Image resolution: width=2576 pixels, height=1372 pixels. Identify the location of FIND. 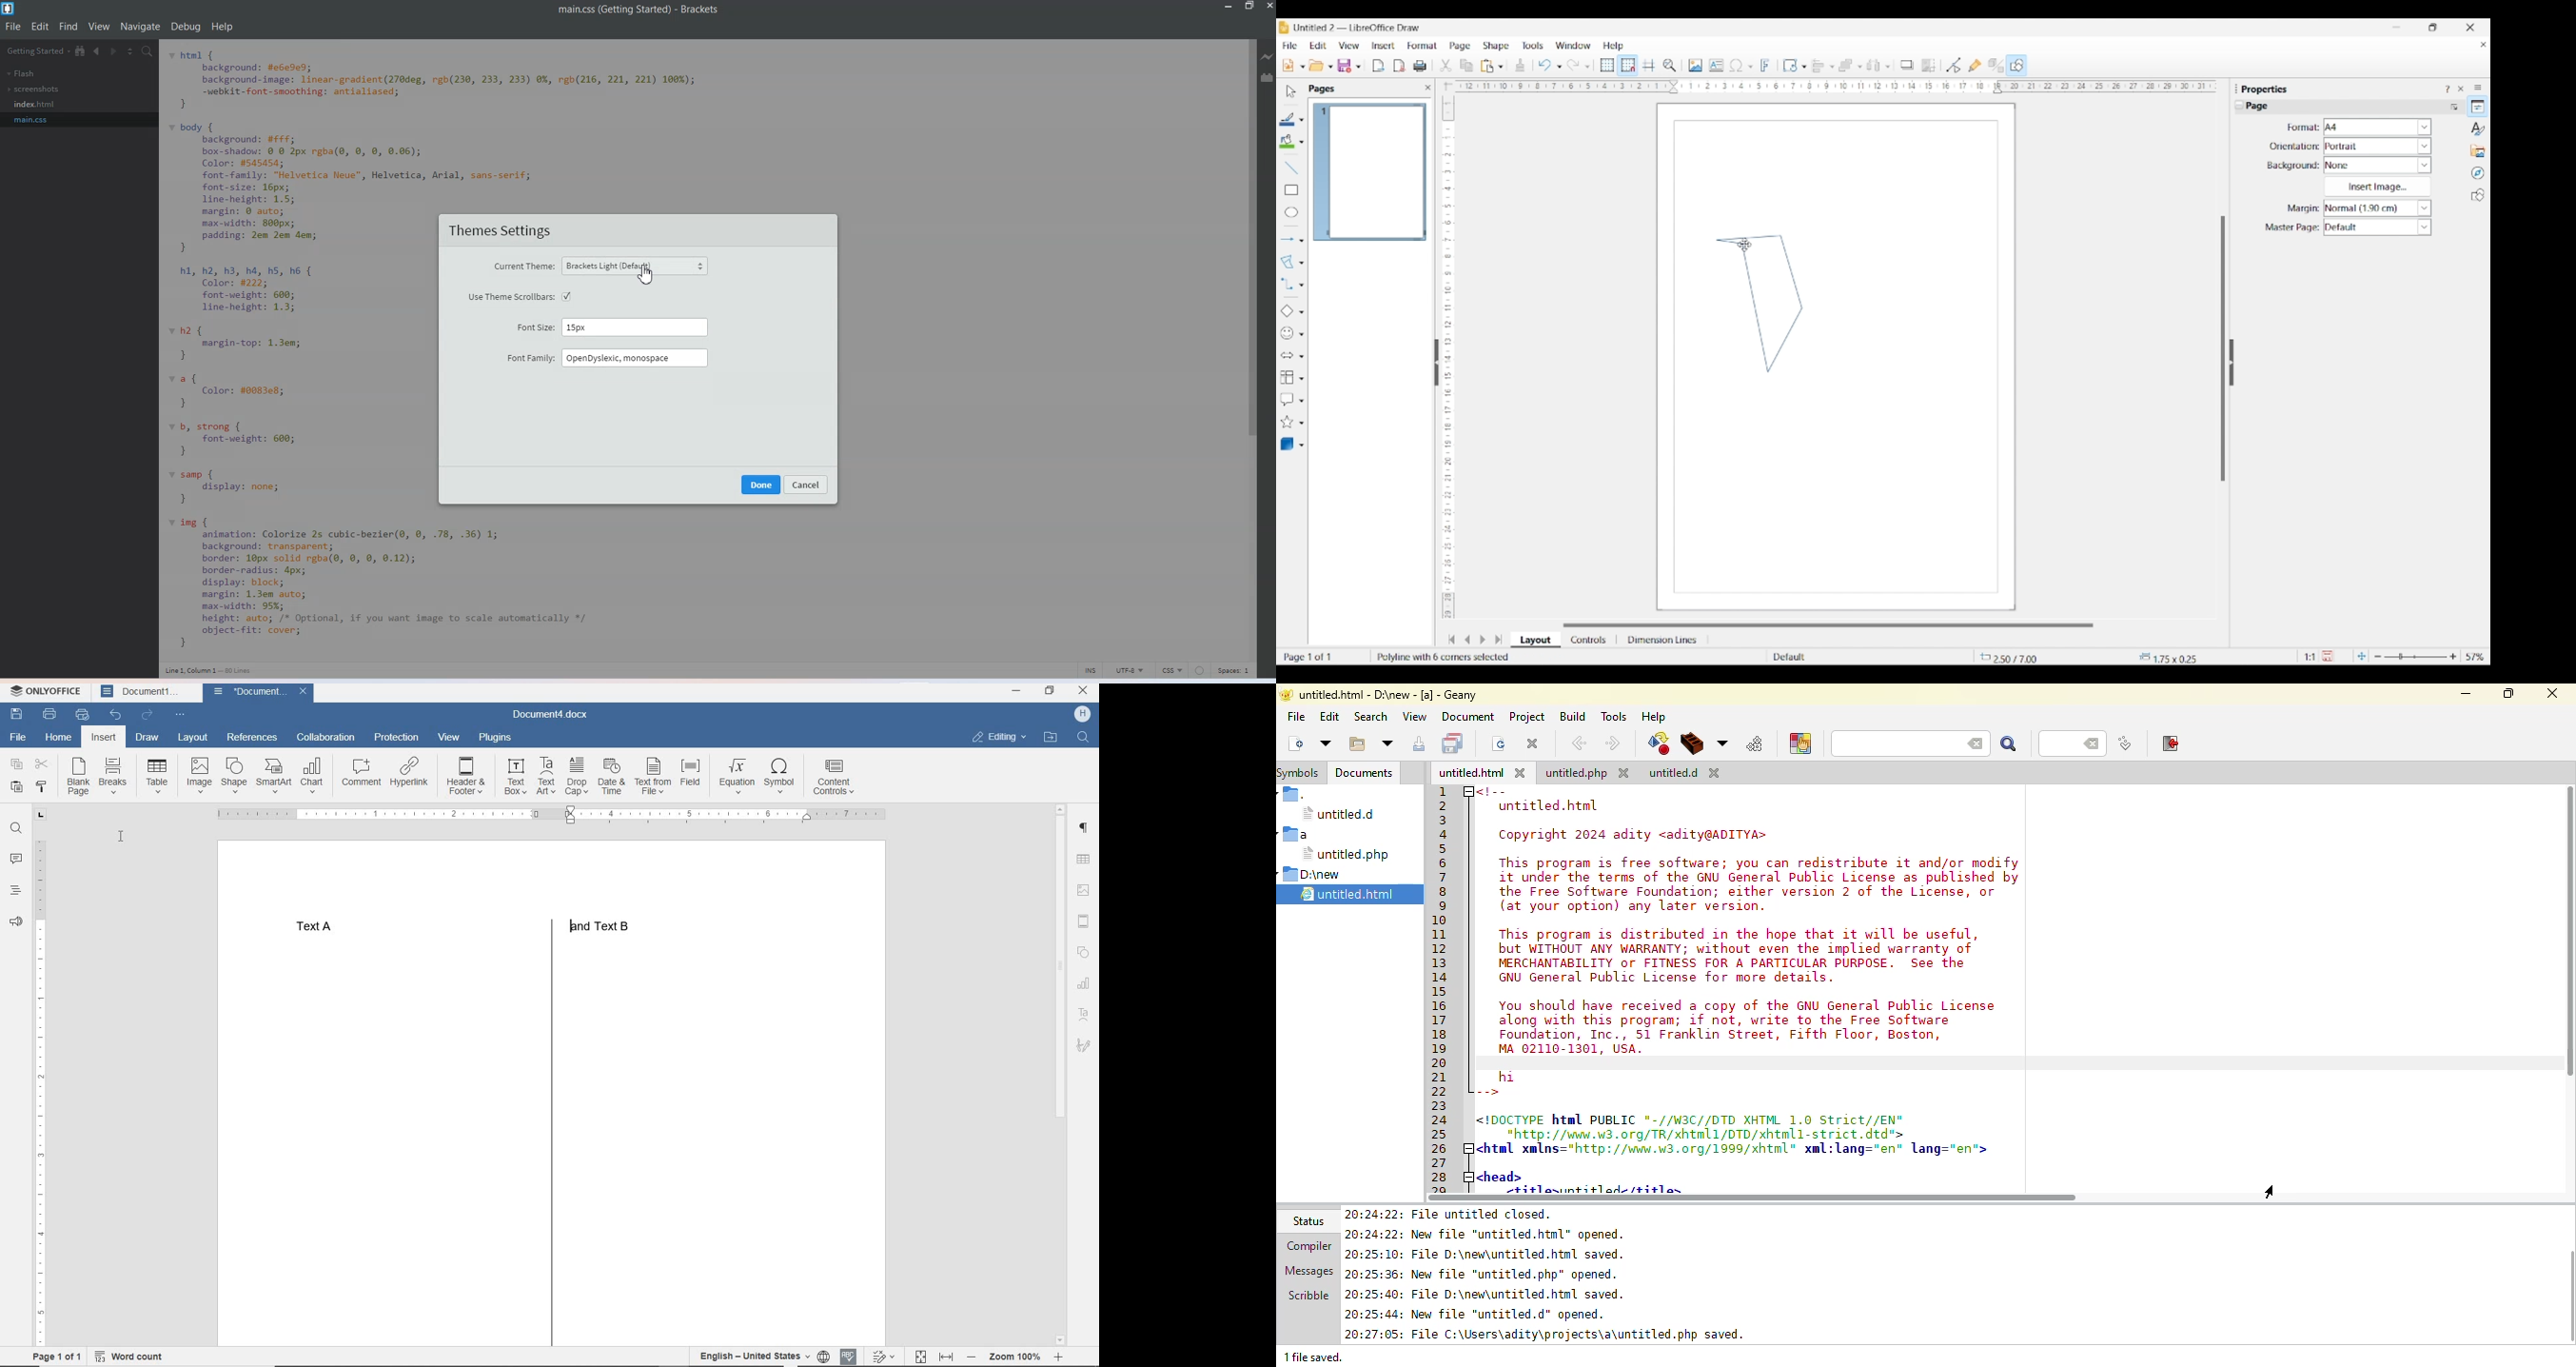
(14, 828).